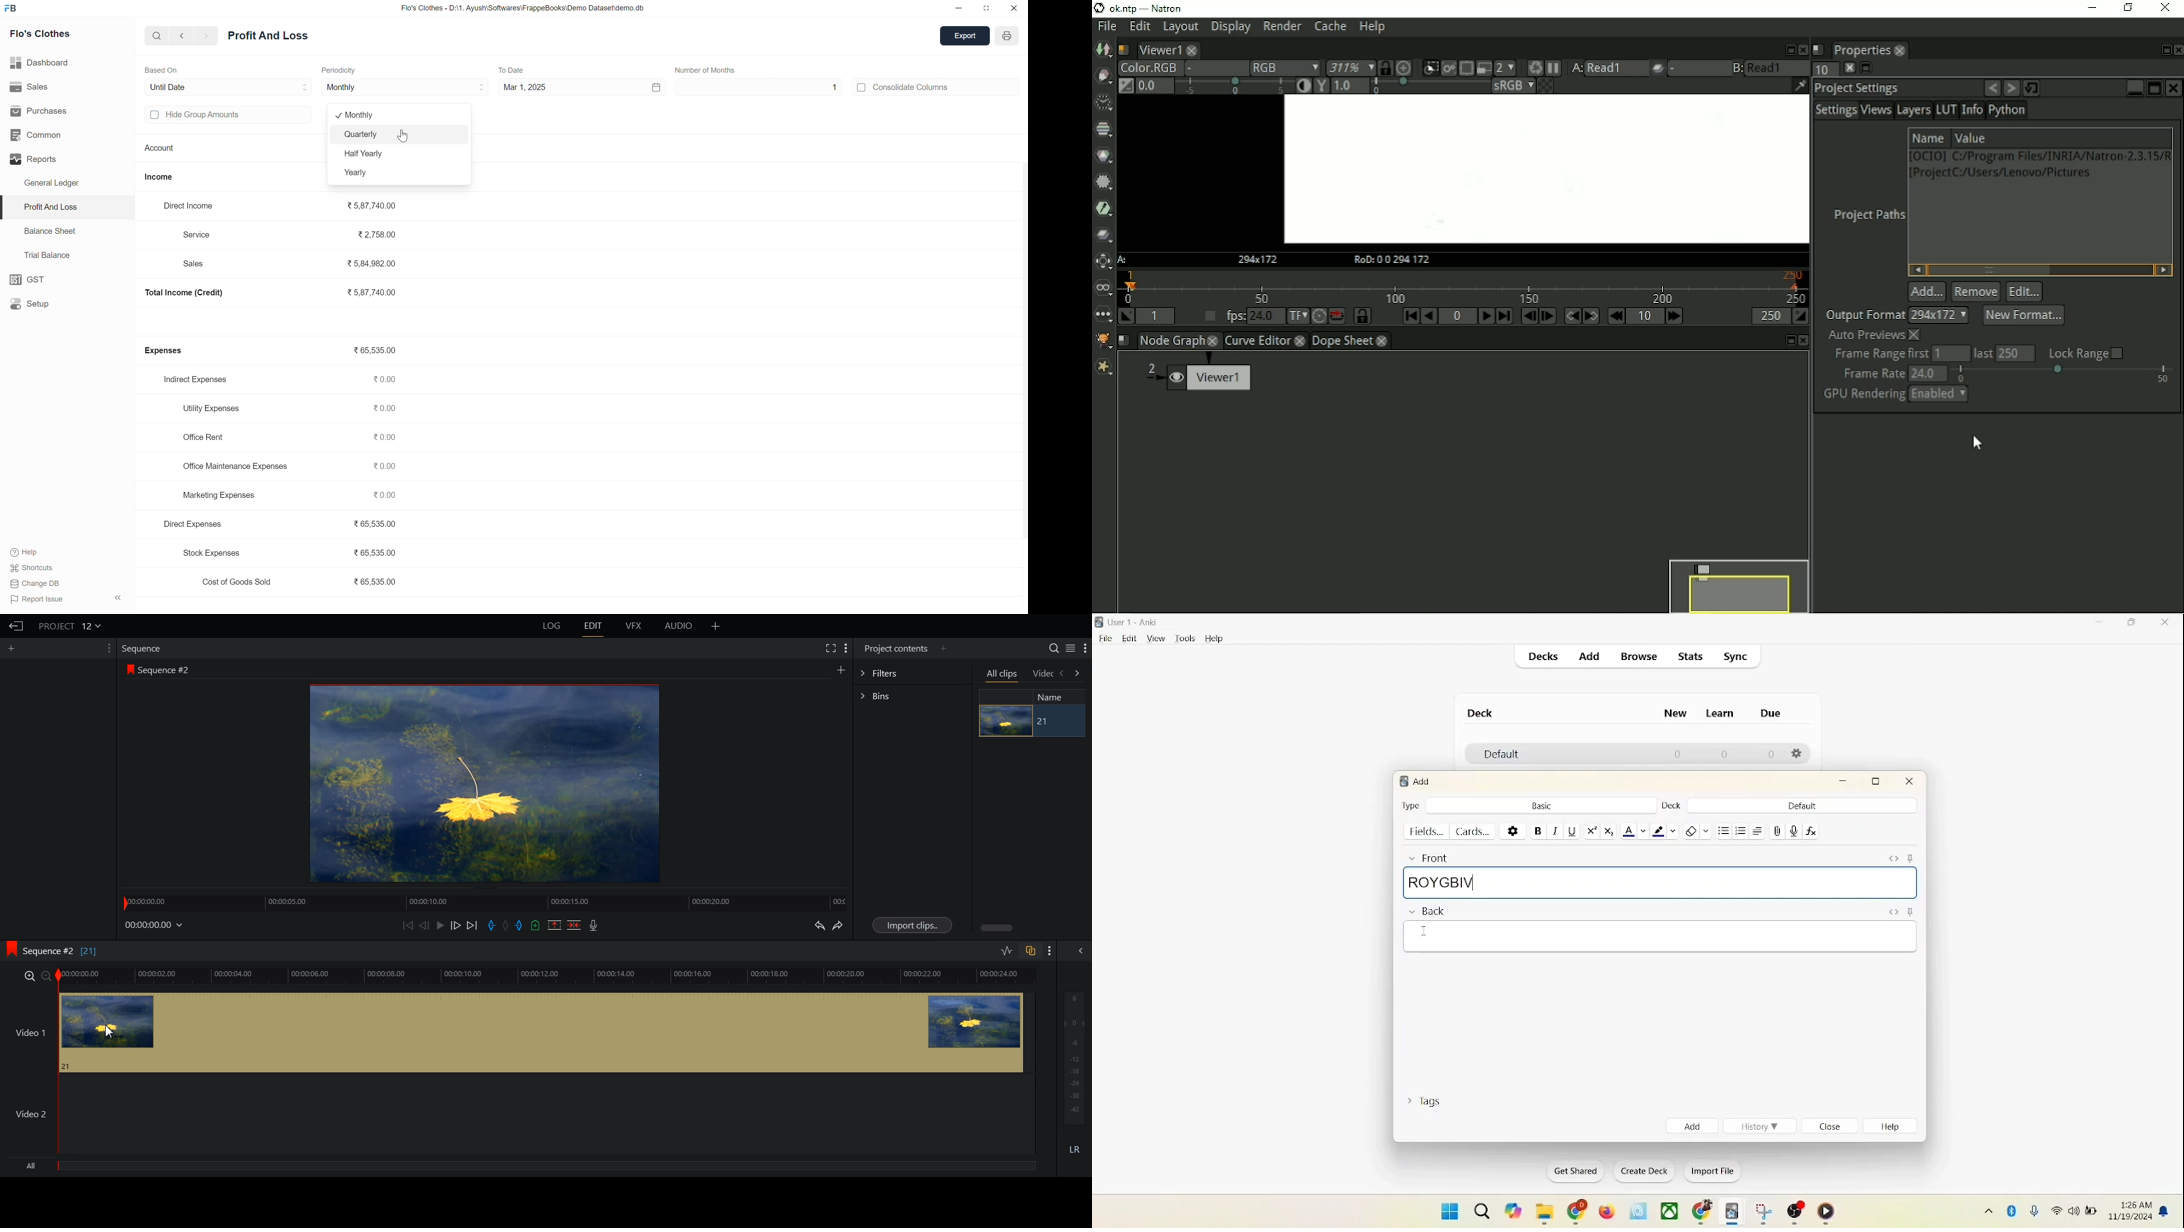  Describe the element at coordinates (211, 407) in the screenshot. I see `Utility Expenses` at that location.